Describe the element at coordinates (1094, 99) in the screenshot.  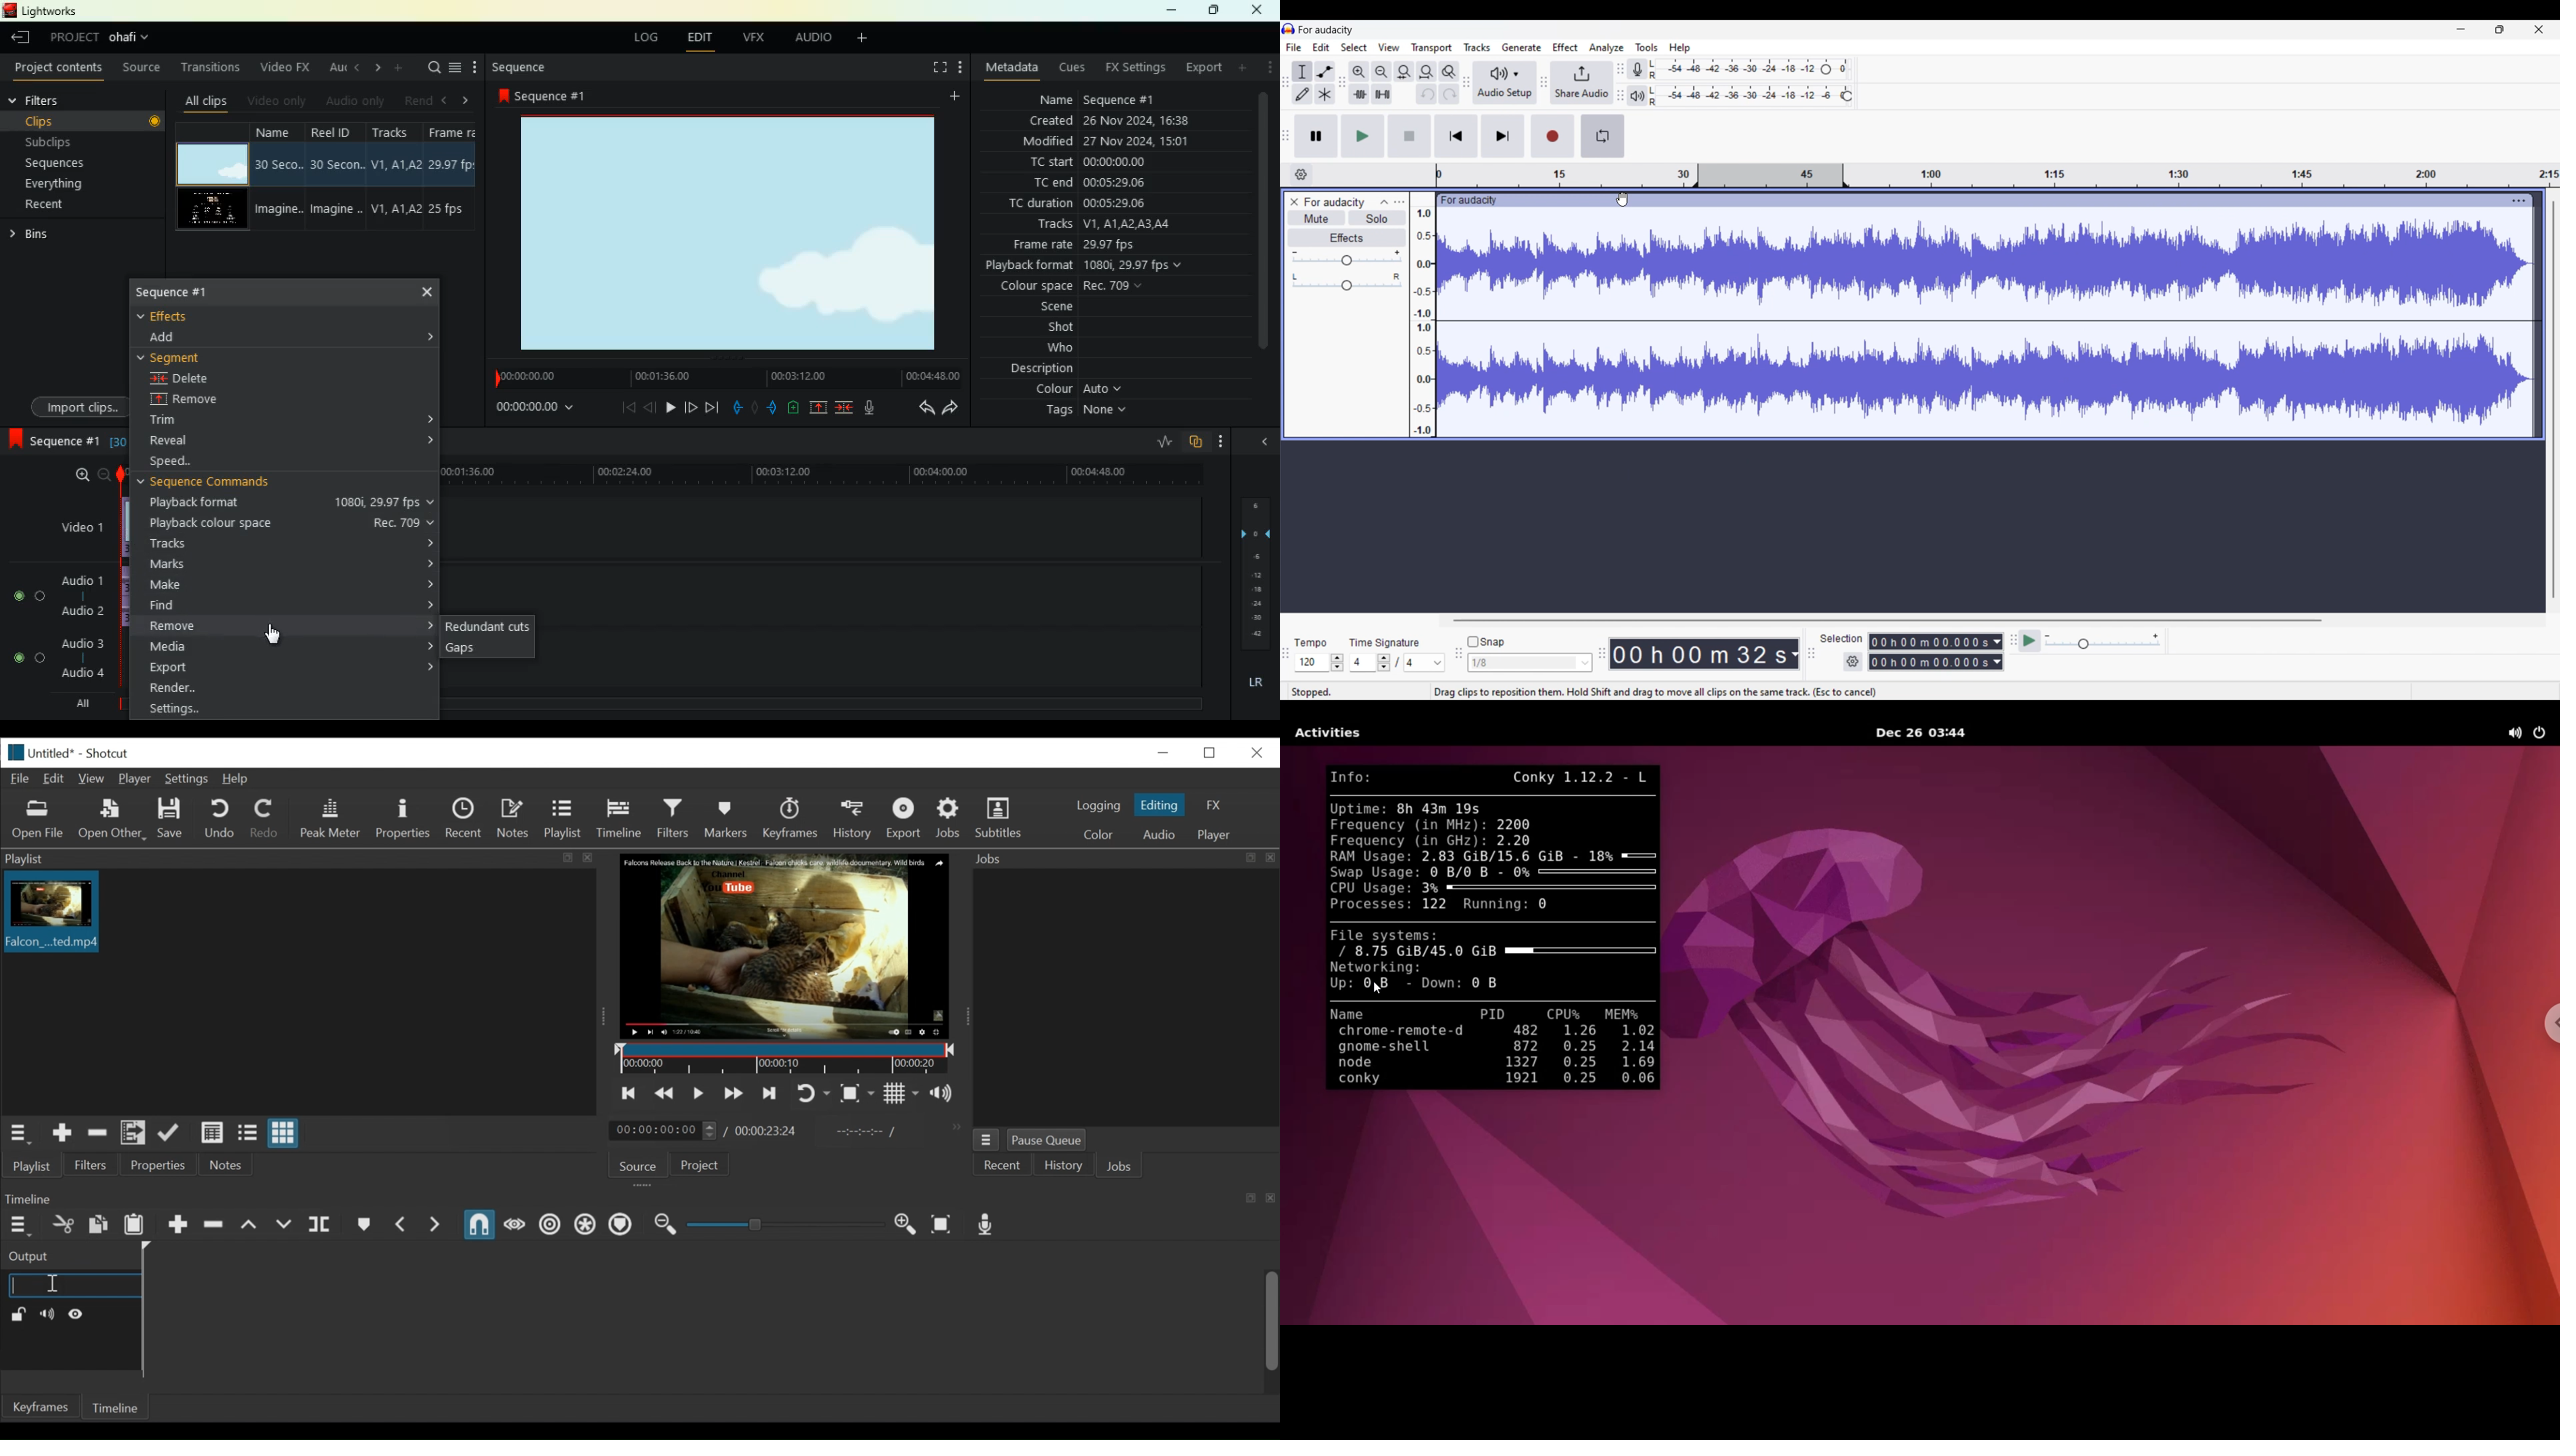
I see `name sequence #1` at that location.